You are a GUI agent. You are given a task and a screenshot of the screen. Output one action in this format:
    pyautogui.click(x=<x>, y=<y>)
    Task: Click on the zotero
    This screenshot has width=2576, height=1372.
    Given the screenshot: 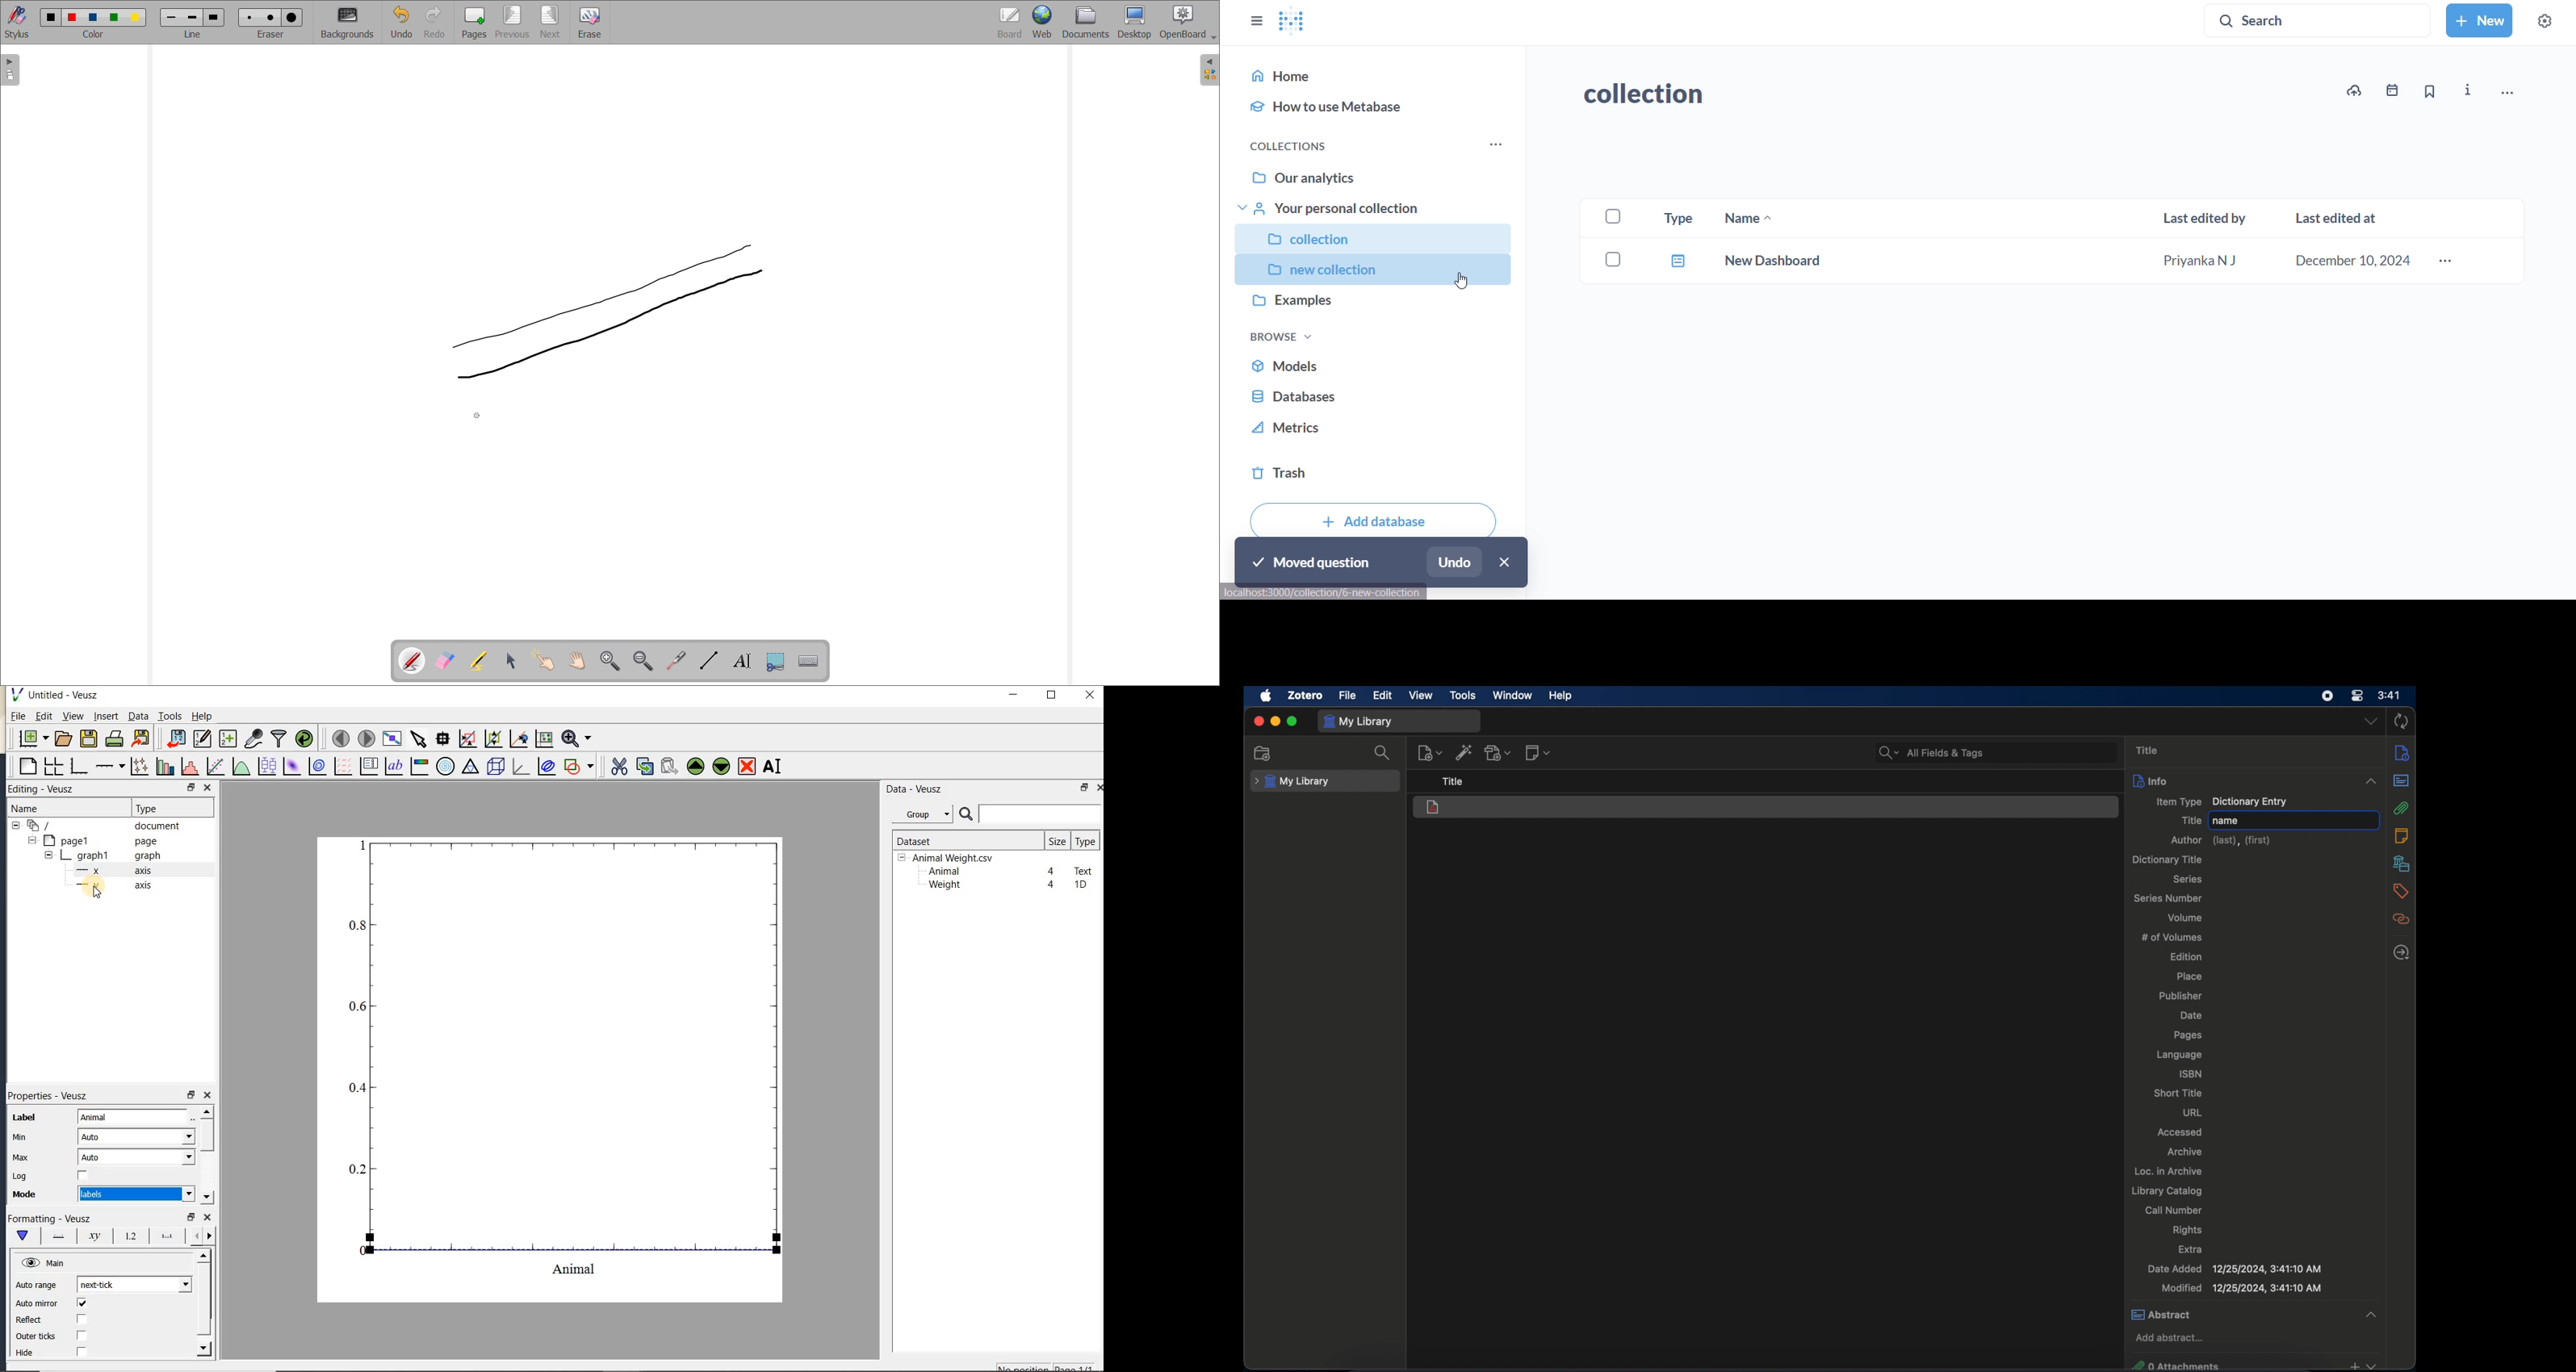 What is the action you would take?
    pyautogui.click(x=1306, y=696)
    